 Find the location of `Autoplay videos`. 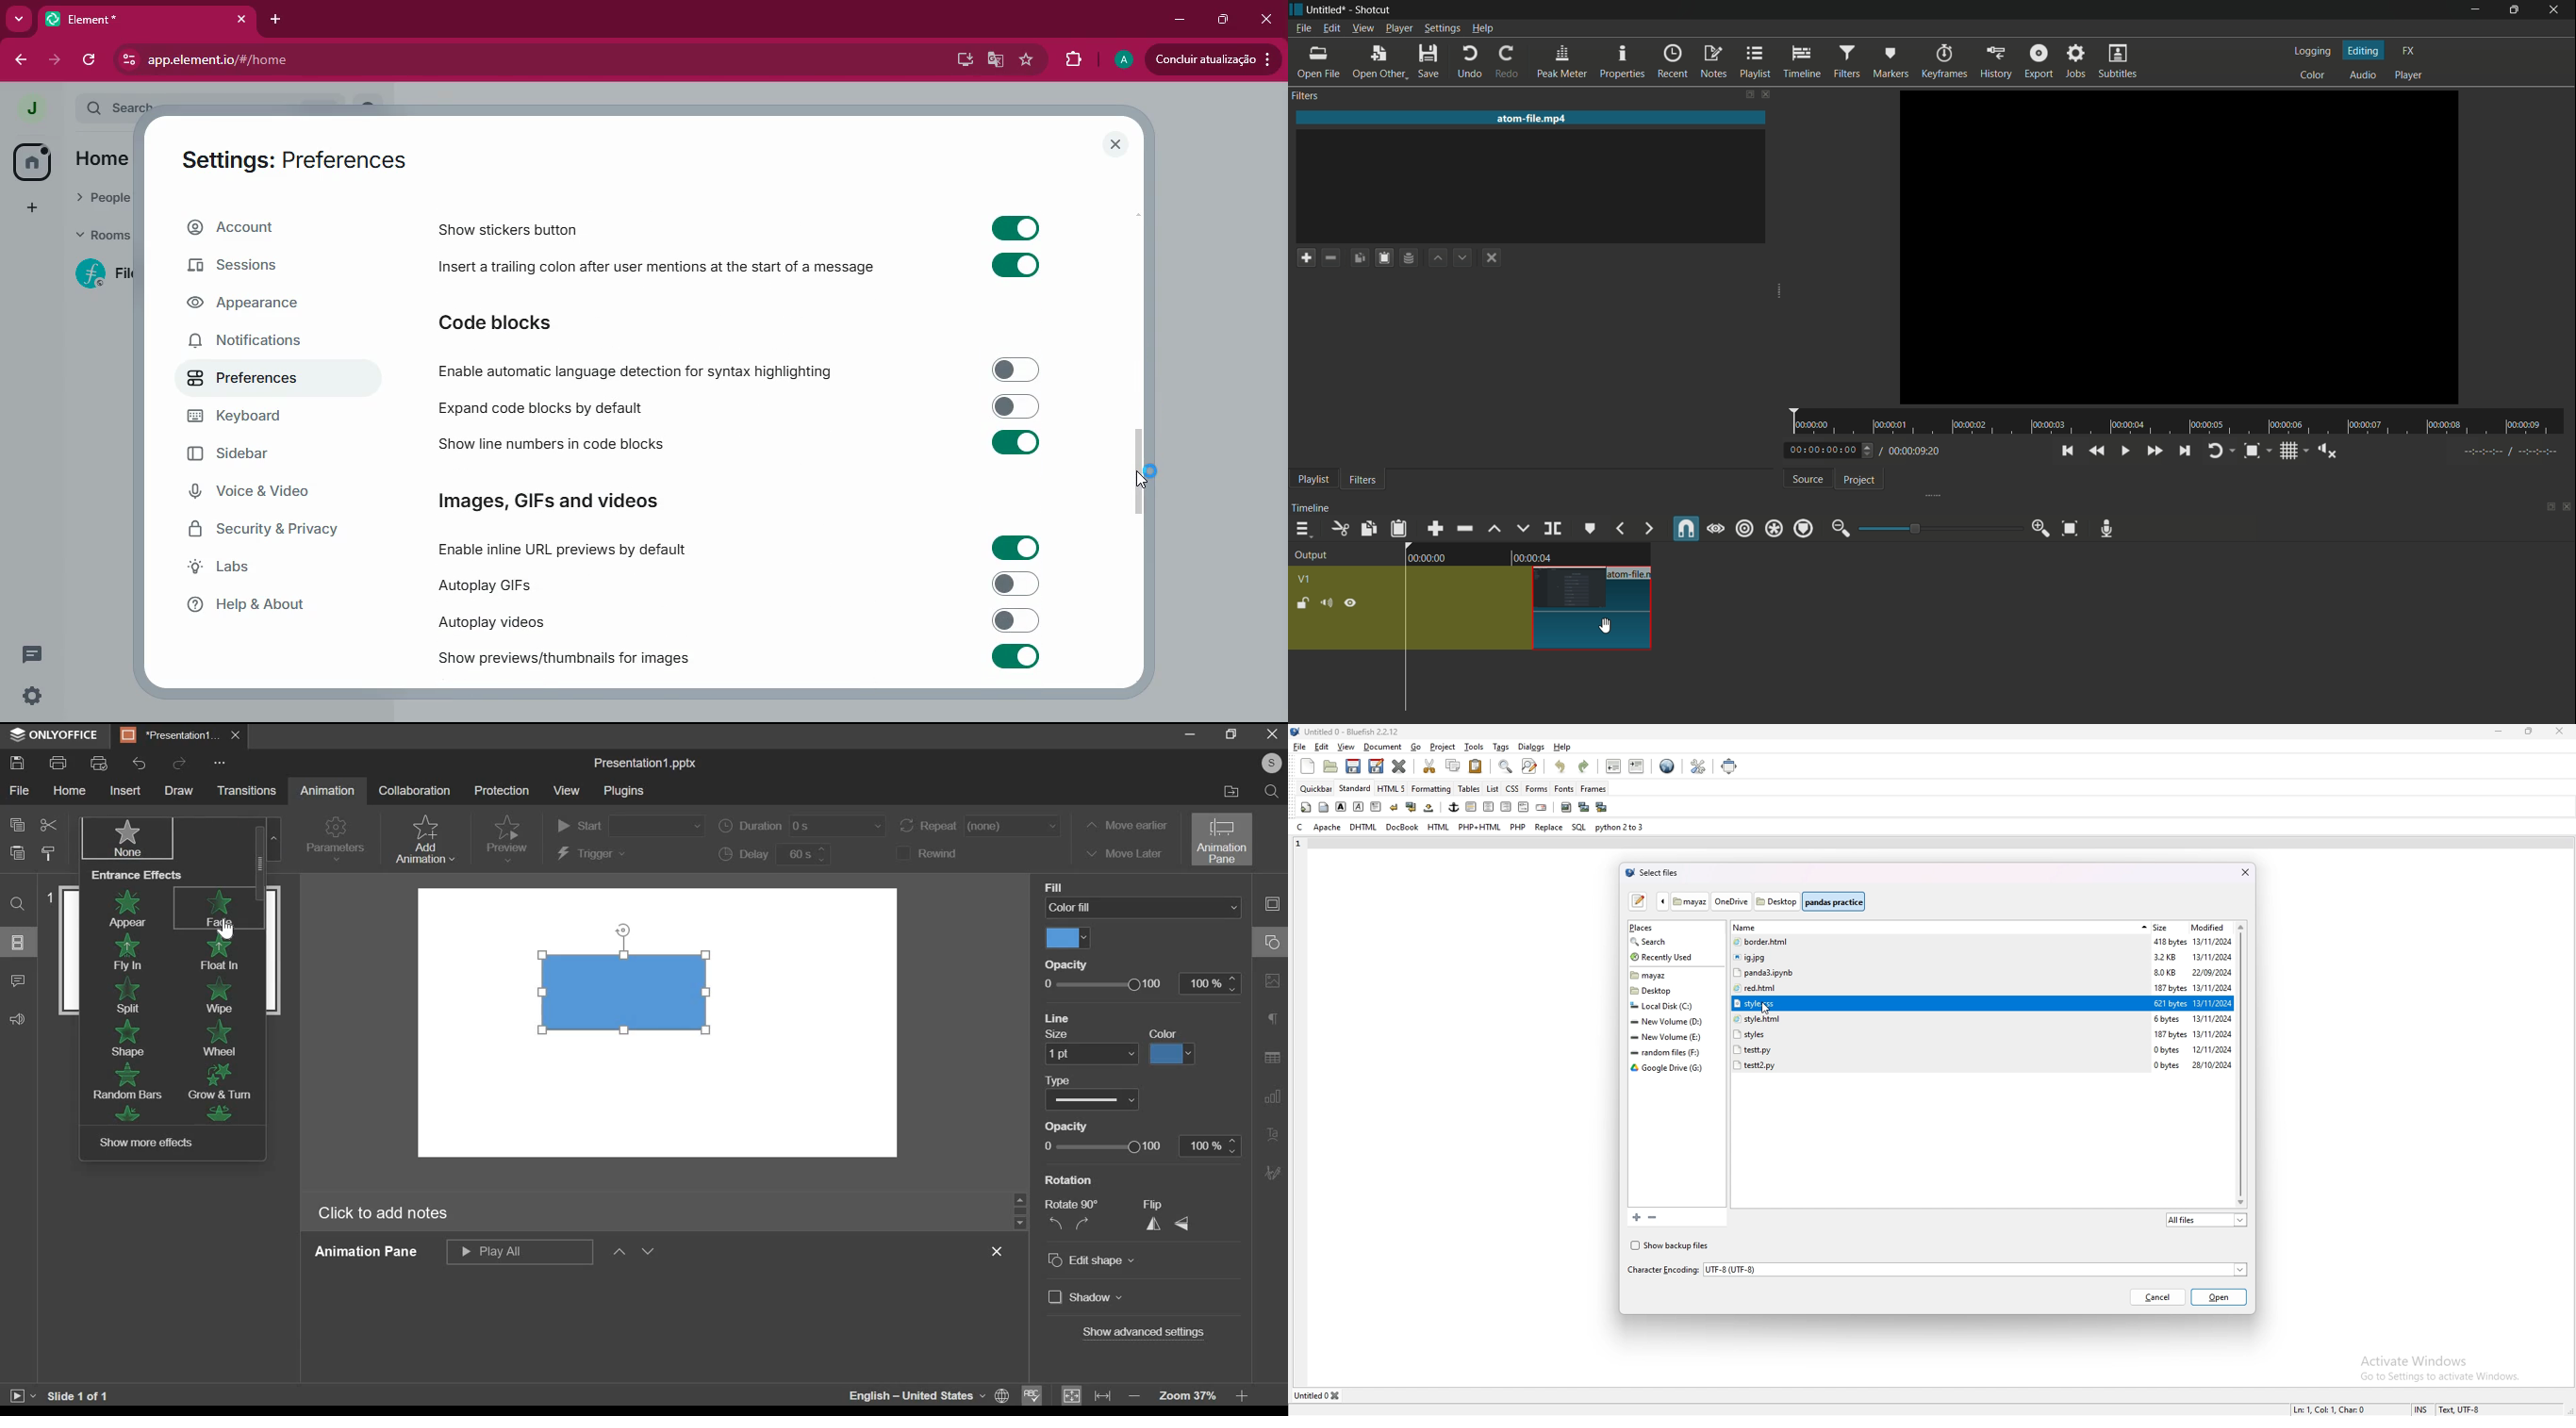

Autoplay videos is located at coordinates (488, 622).